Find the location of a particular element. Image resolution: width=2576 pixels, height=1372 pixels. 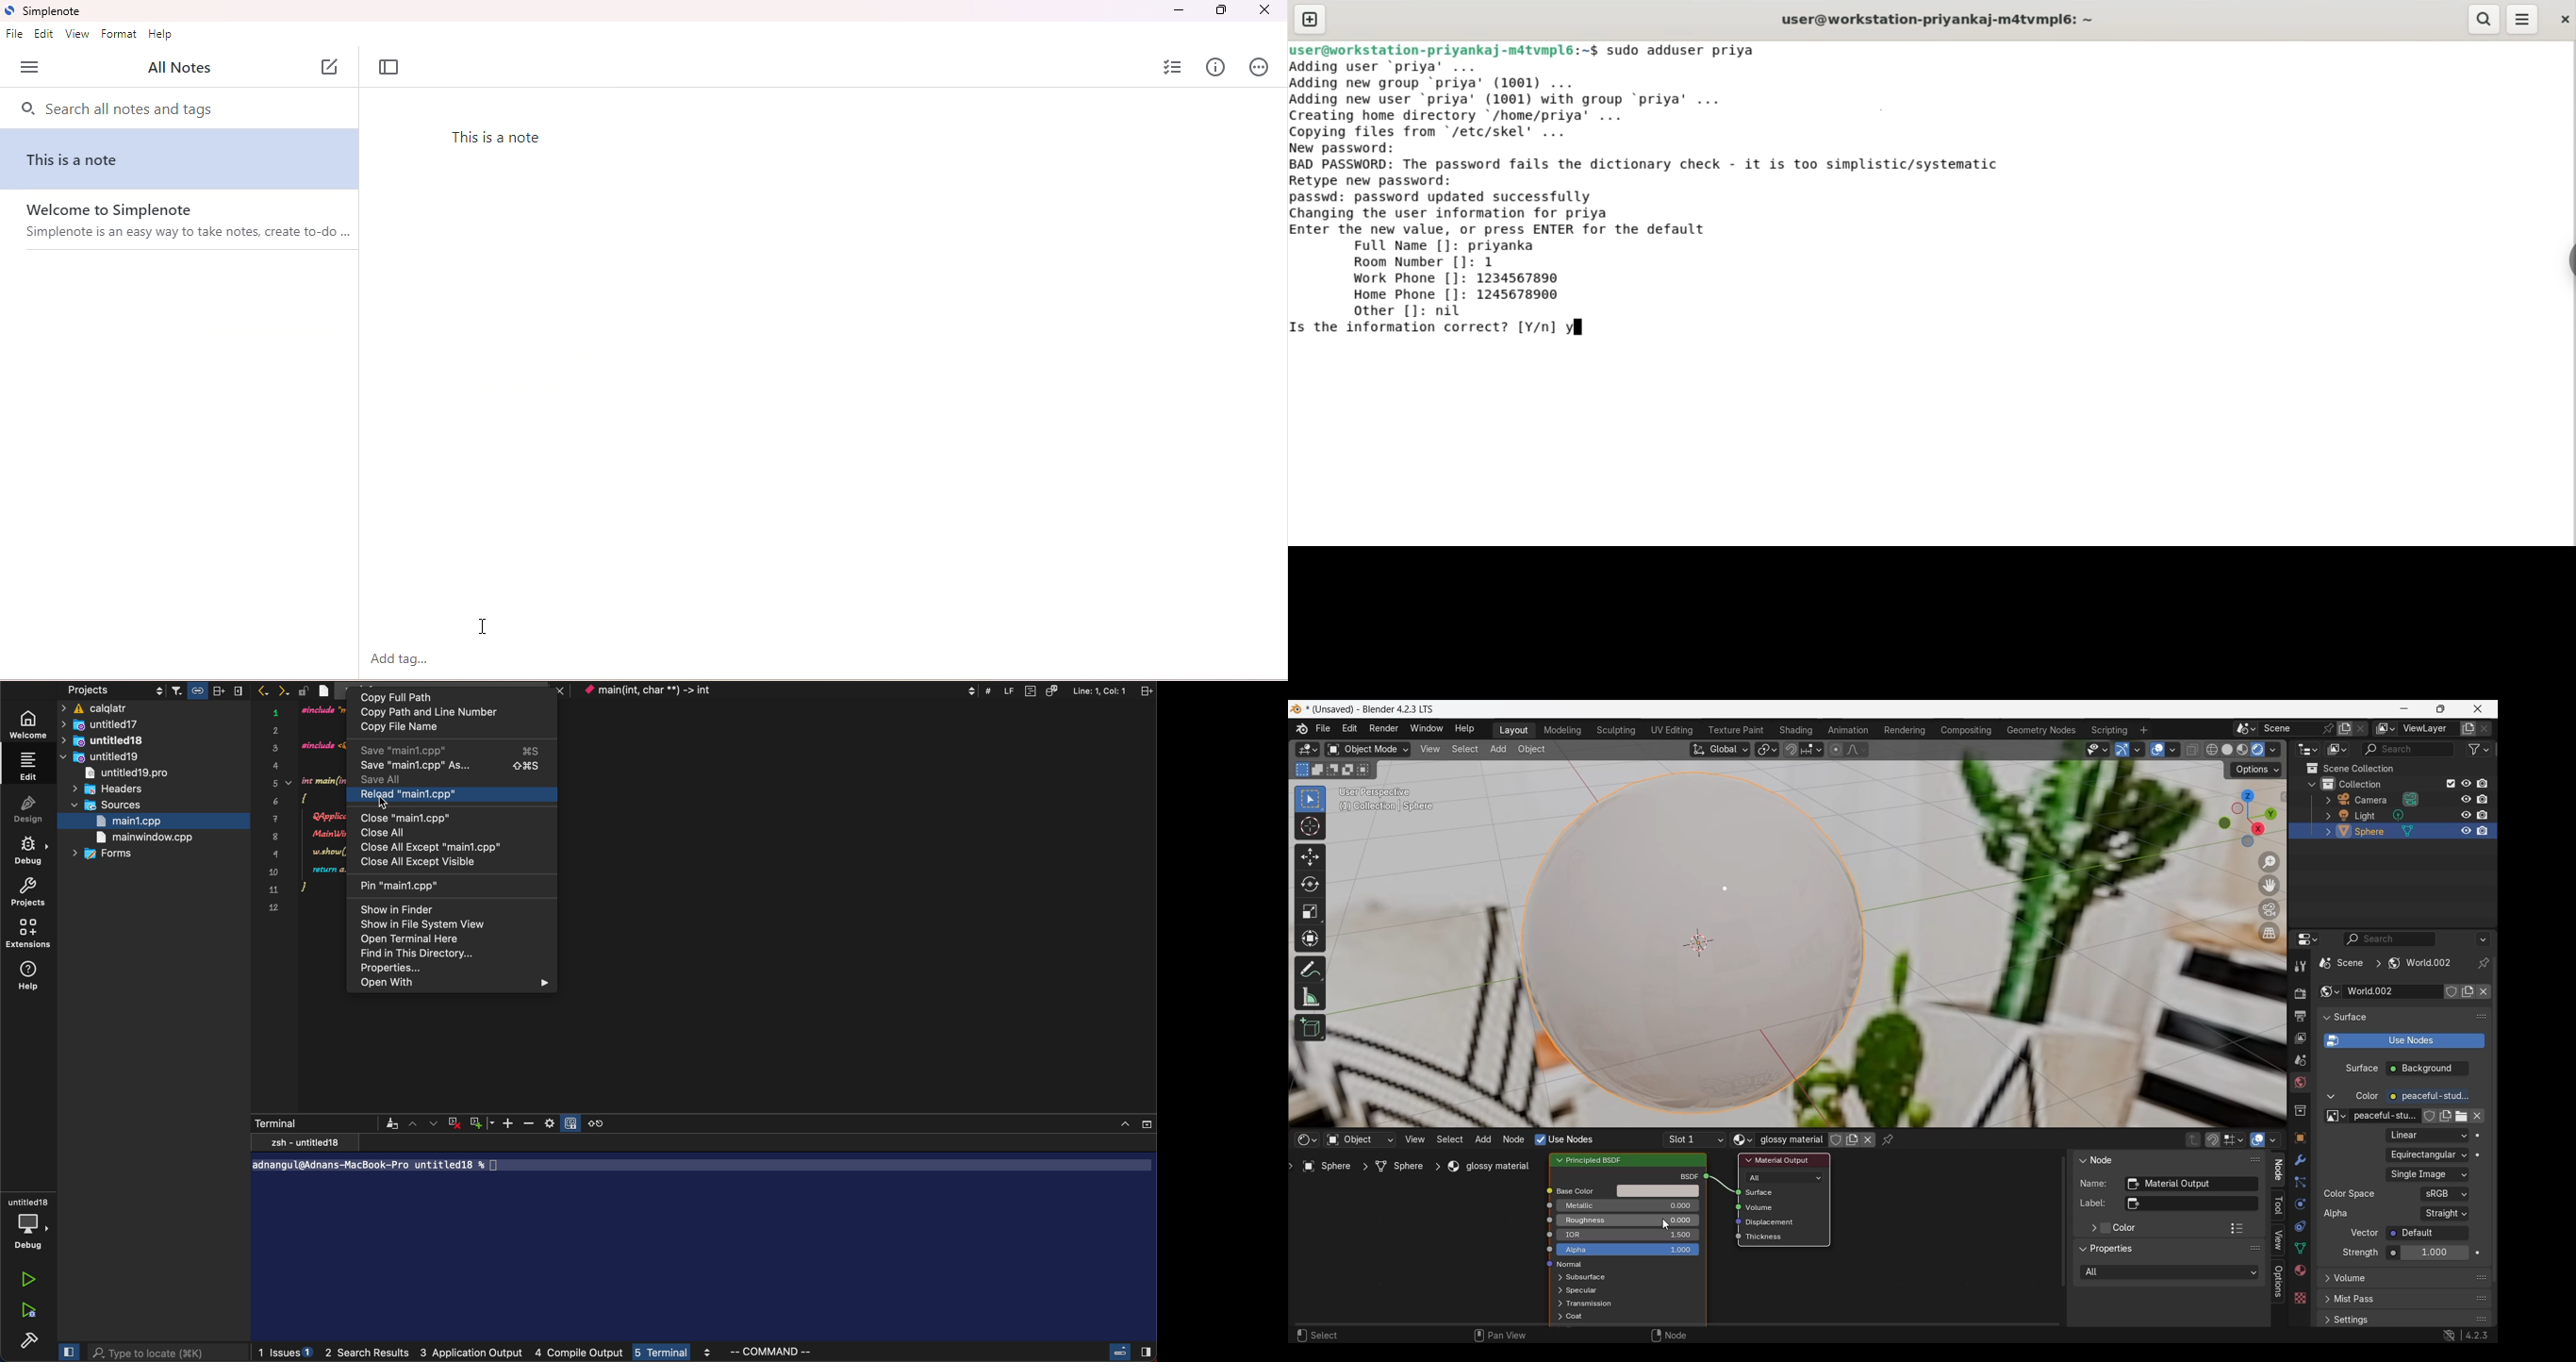

work phone []: is located at coordinates (1404, 280).